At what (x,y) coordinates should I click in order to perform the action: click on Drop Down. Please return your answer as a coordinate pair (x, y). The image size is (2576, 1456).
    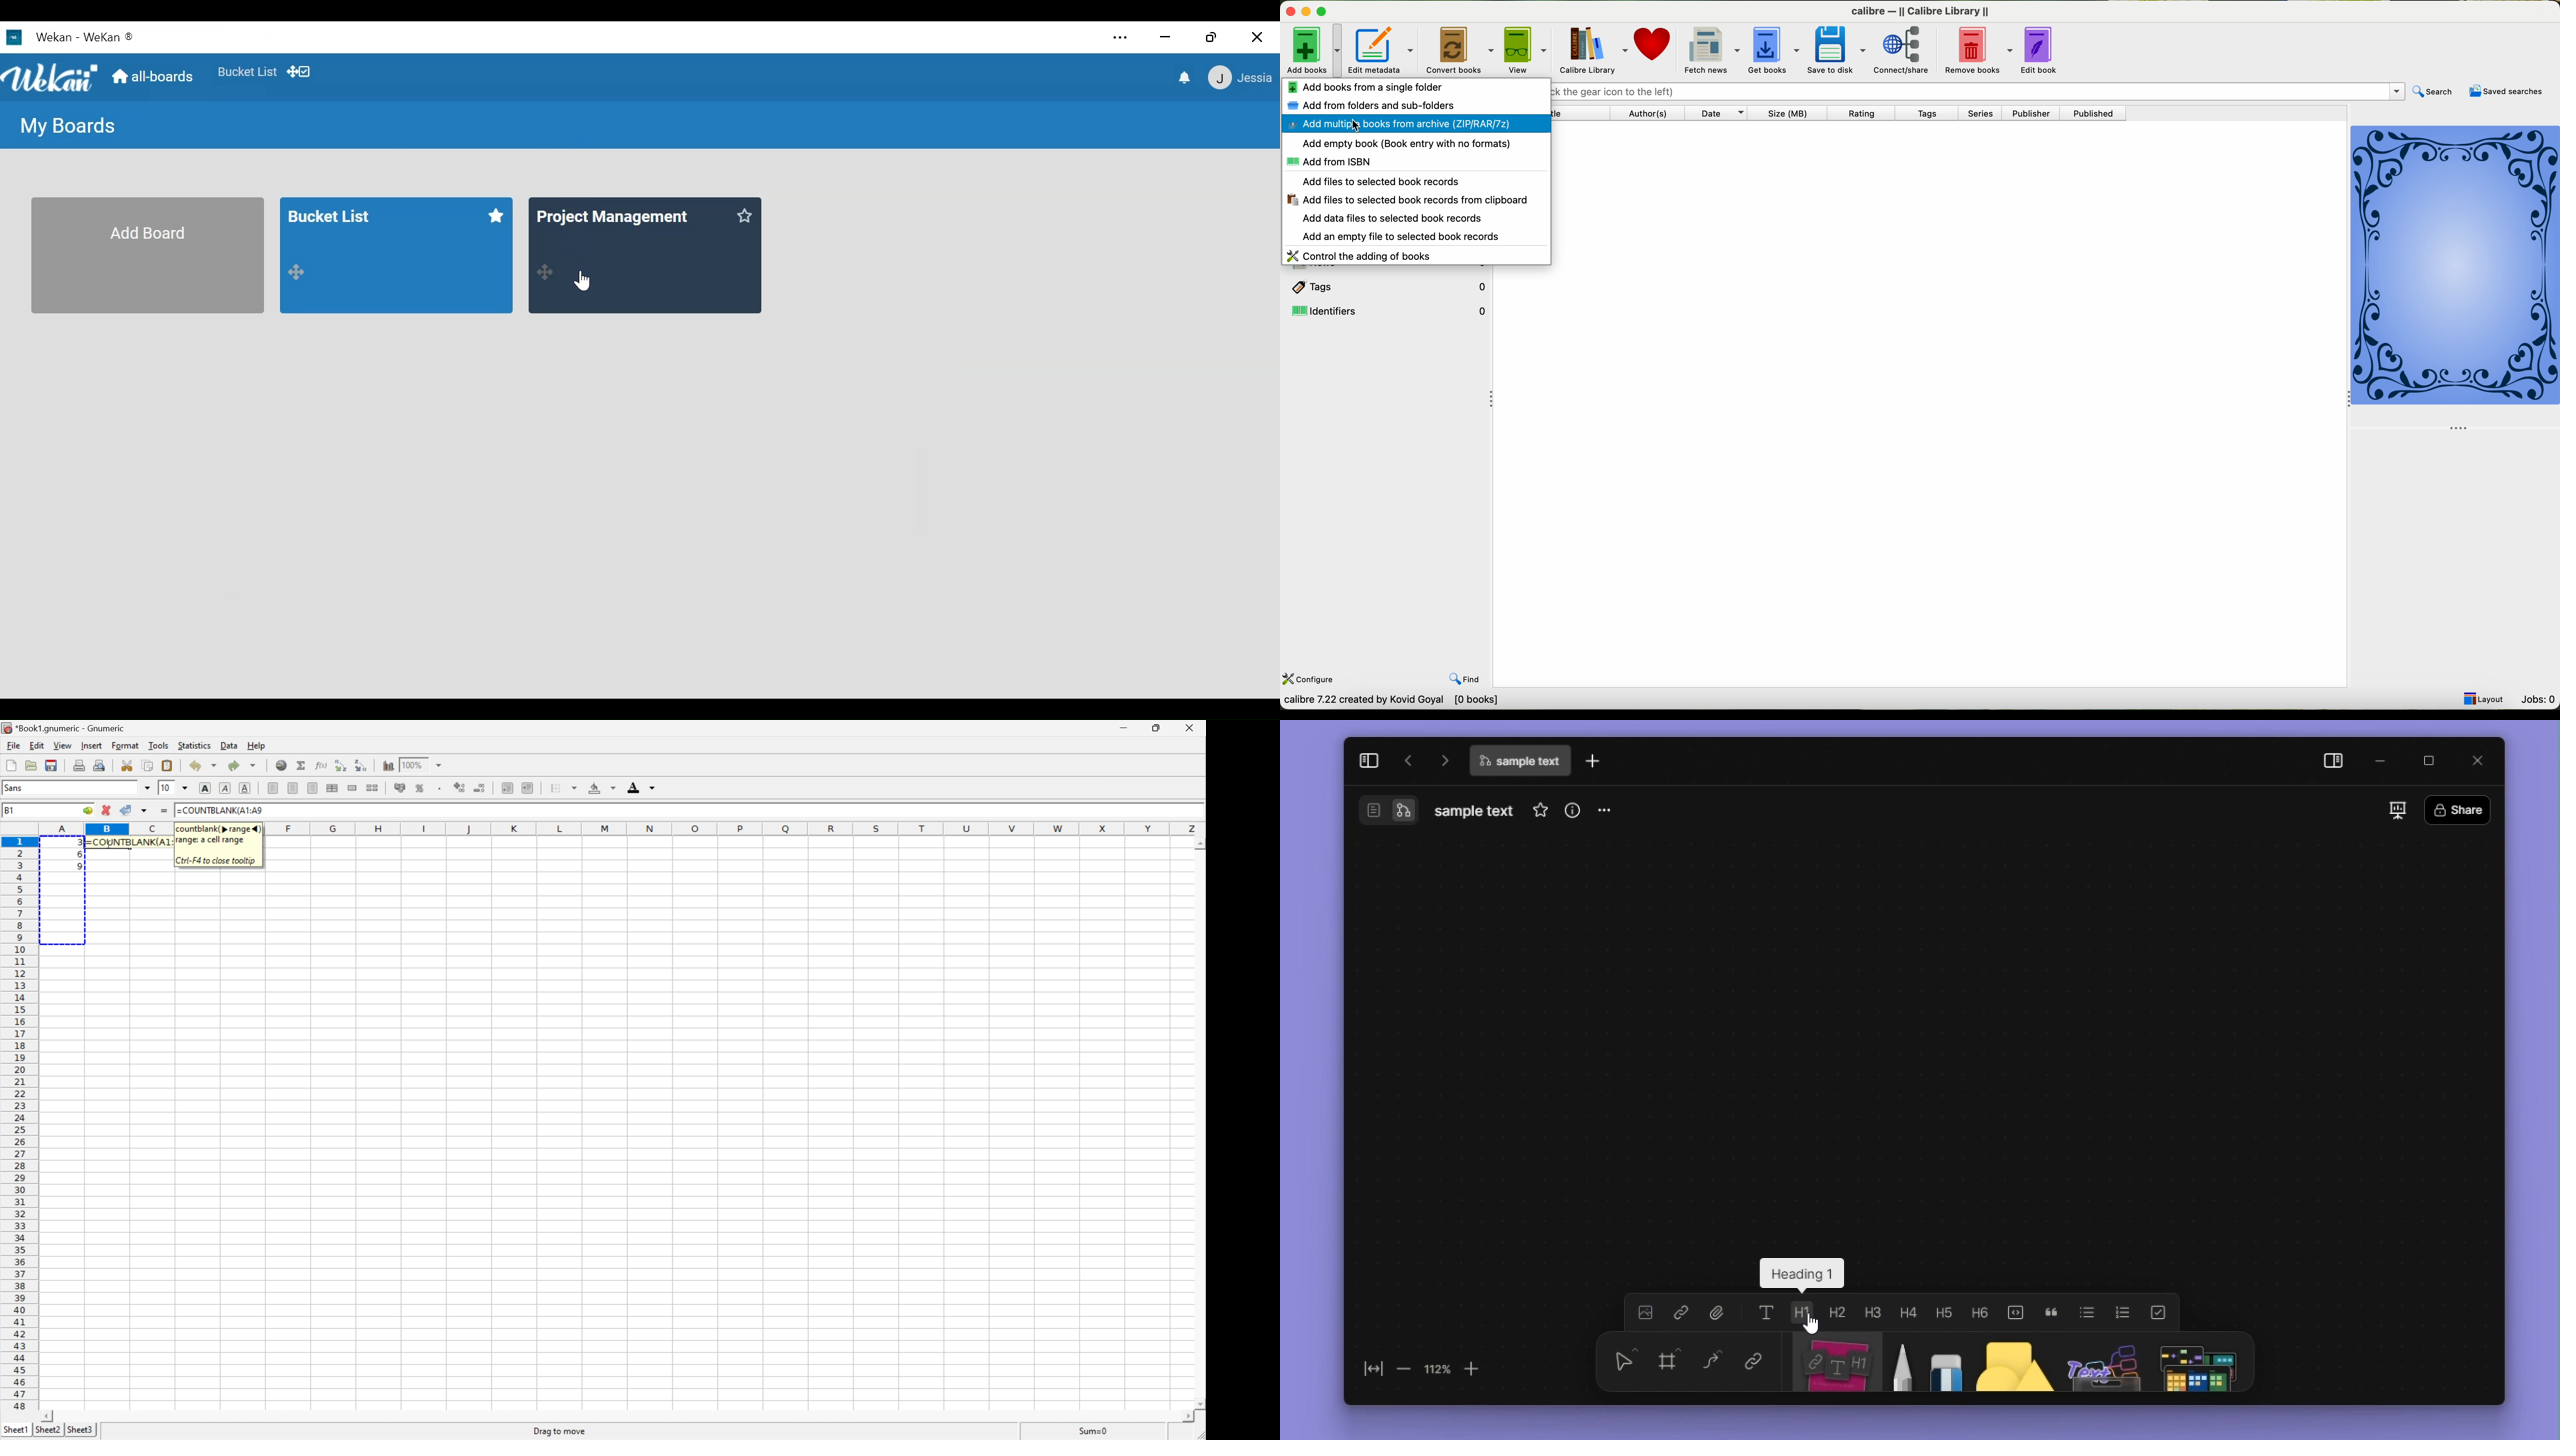
    Looking at the image, I should click on (441, 764).